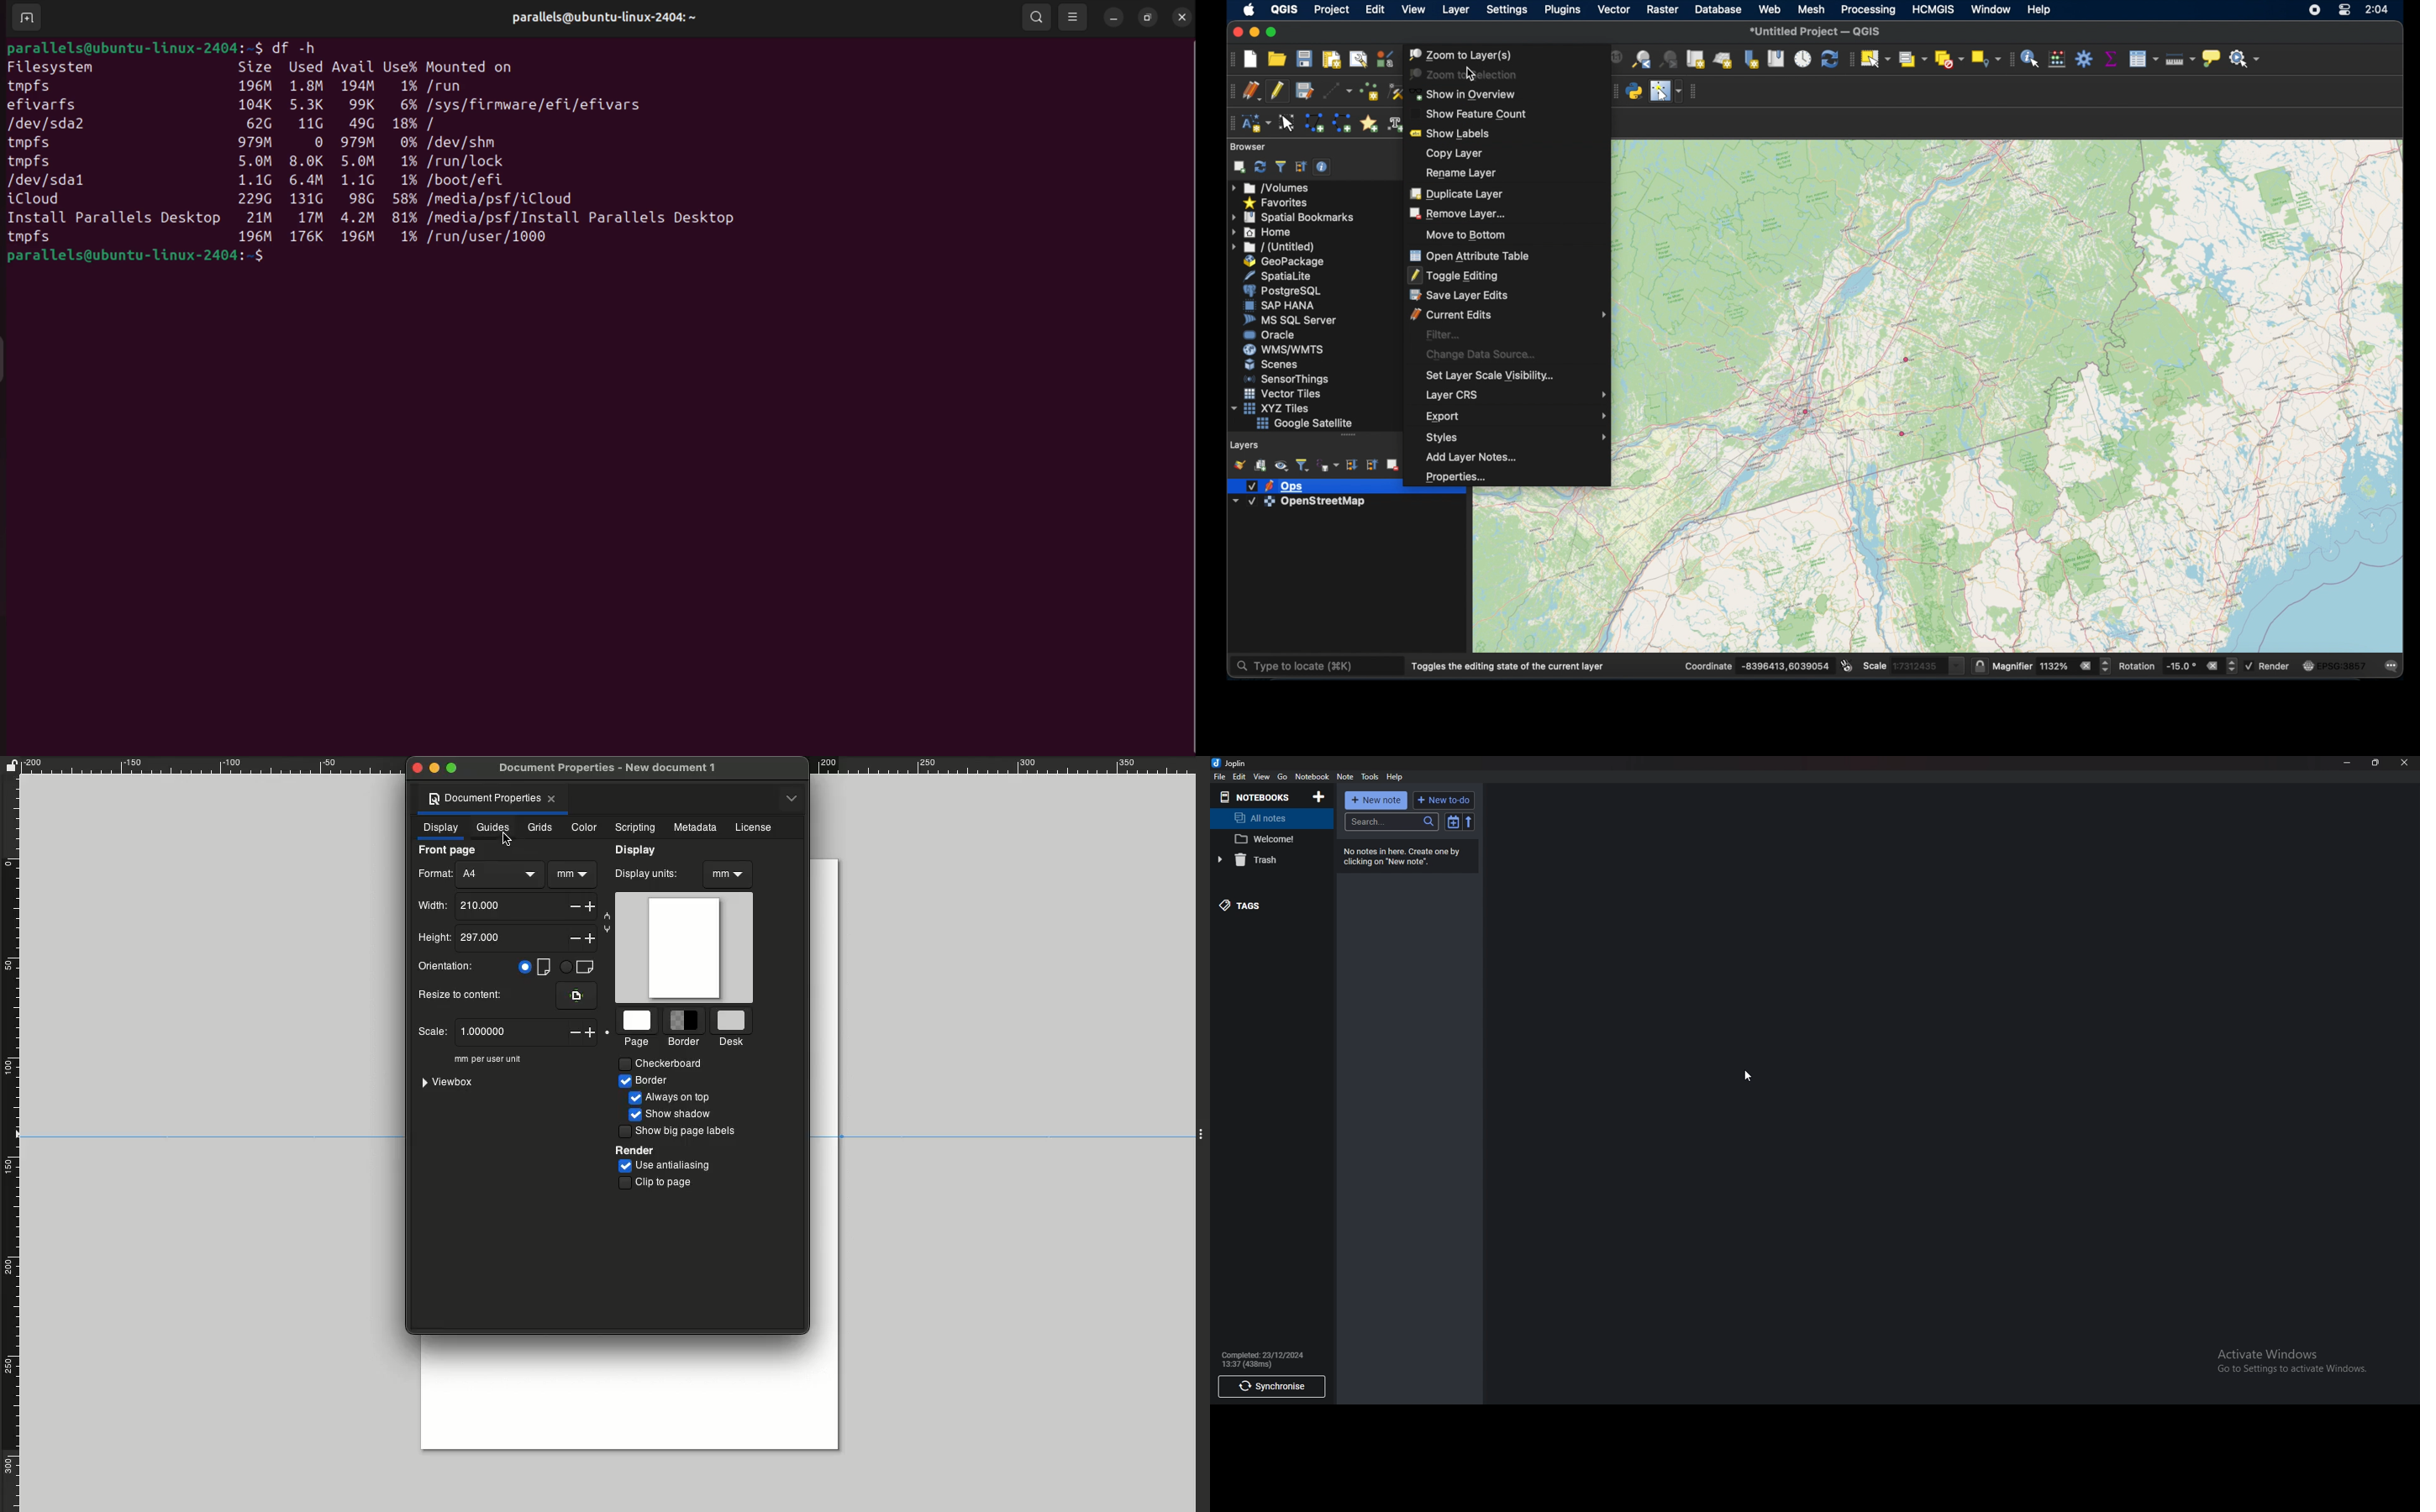 The height and width of the screenshot is (1512, 2436). What do you see at coordinates (1395, 777) in the screenshot?
I see `help` at bounding box center [1395, 777].